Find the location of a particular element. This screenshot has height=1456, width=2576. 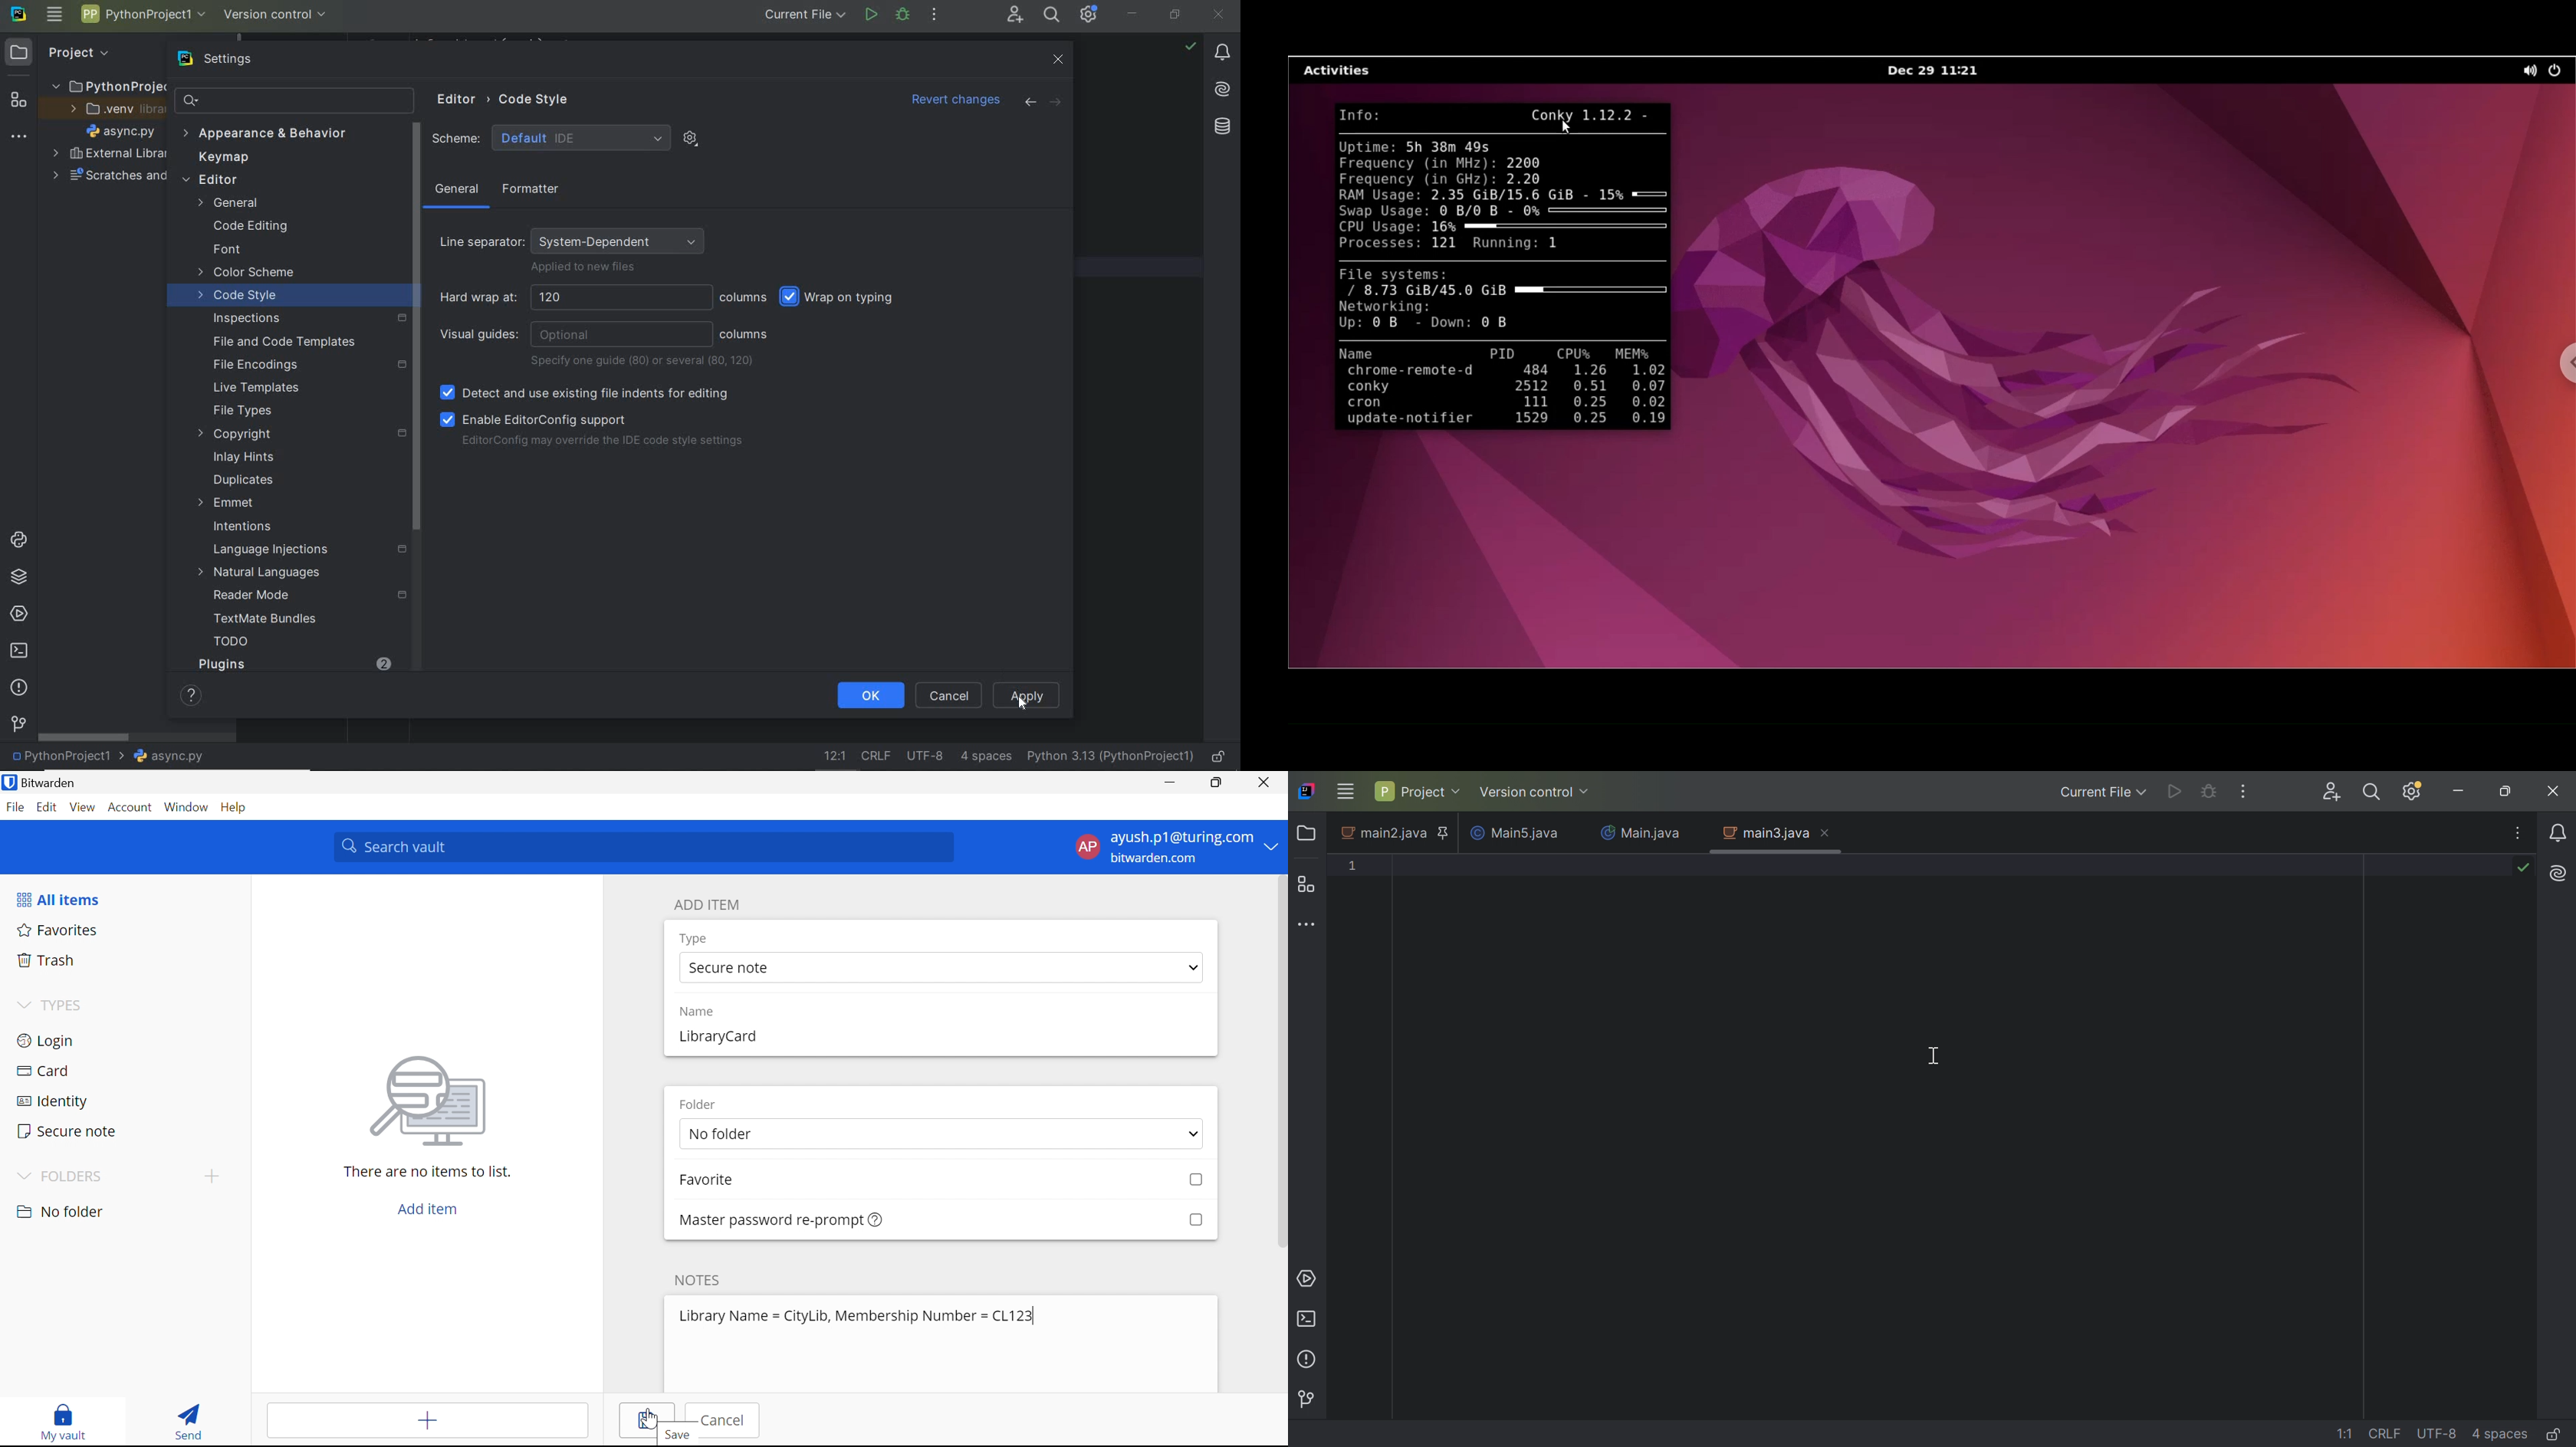

TODO is located at coordinates (231, 644).